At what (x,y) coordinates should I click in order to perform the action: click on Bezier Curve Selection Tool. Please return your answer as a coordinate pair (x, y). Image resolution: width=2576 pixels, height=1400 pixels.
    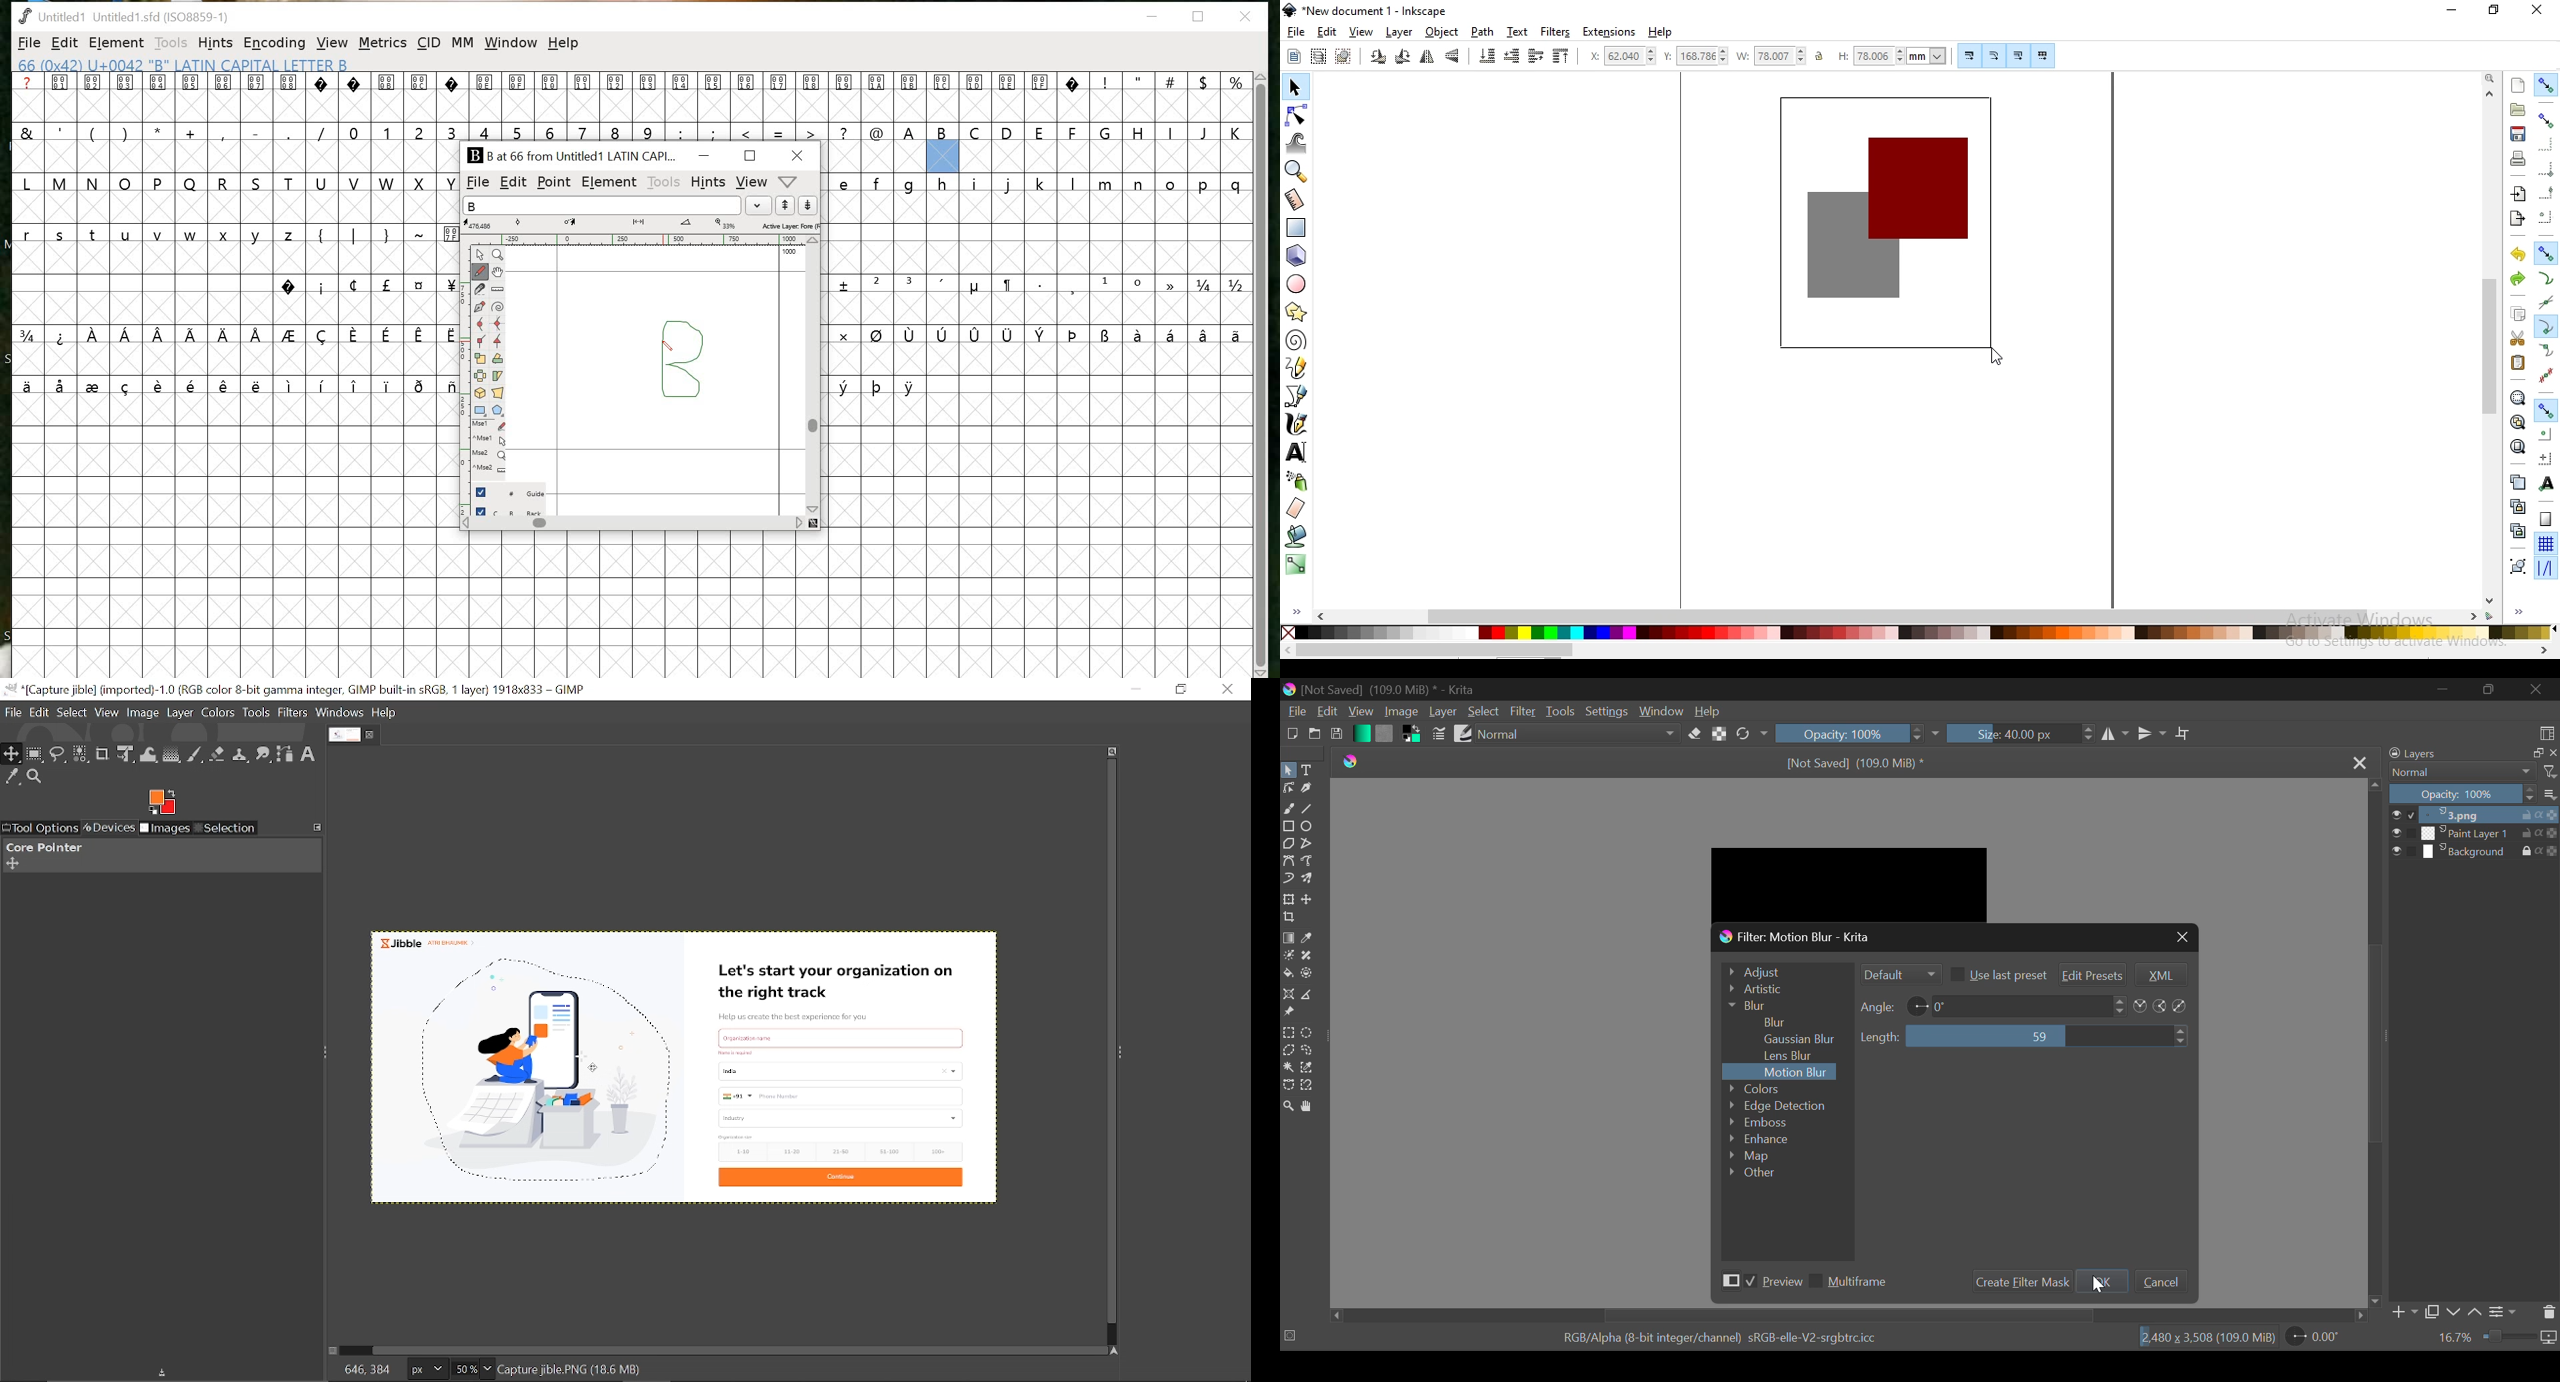
    Looking at the image, I should click on (1288, 1085).